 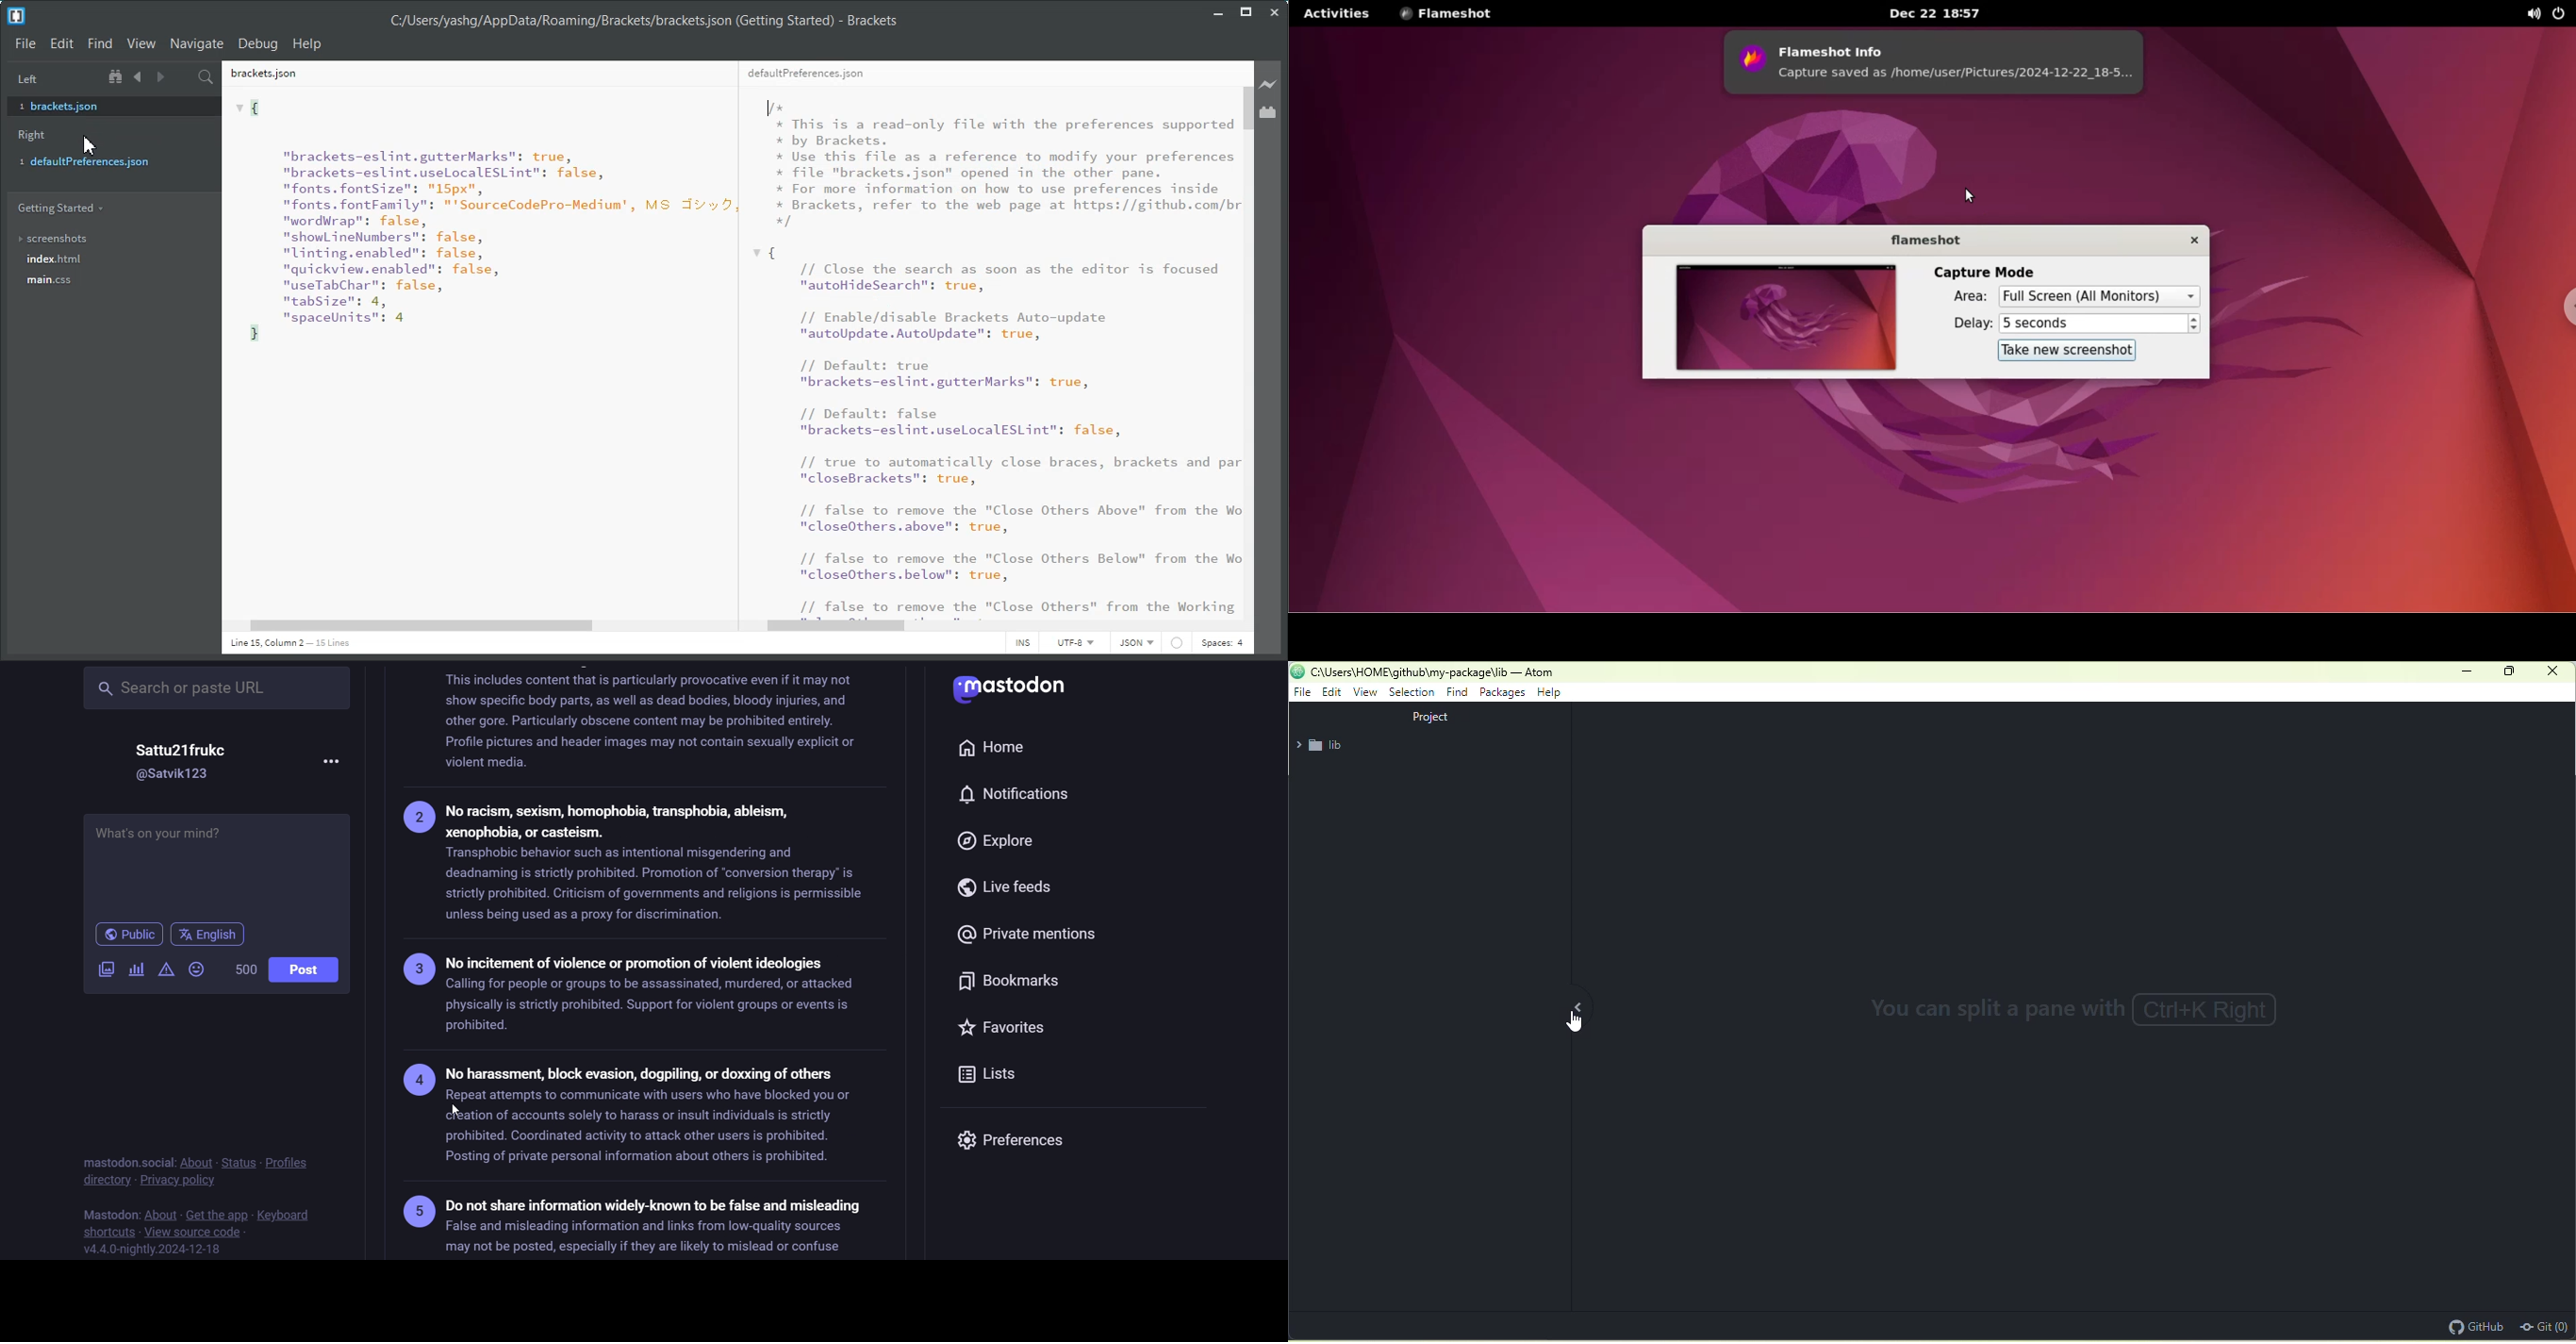 What do you see at coordinates (1335, 746) in the screenshot?
I see `lib` at bounding box center [1335, 746].